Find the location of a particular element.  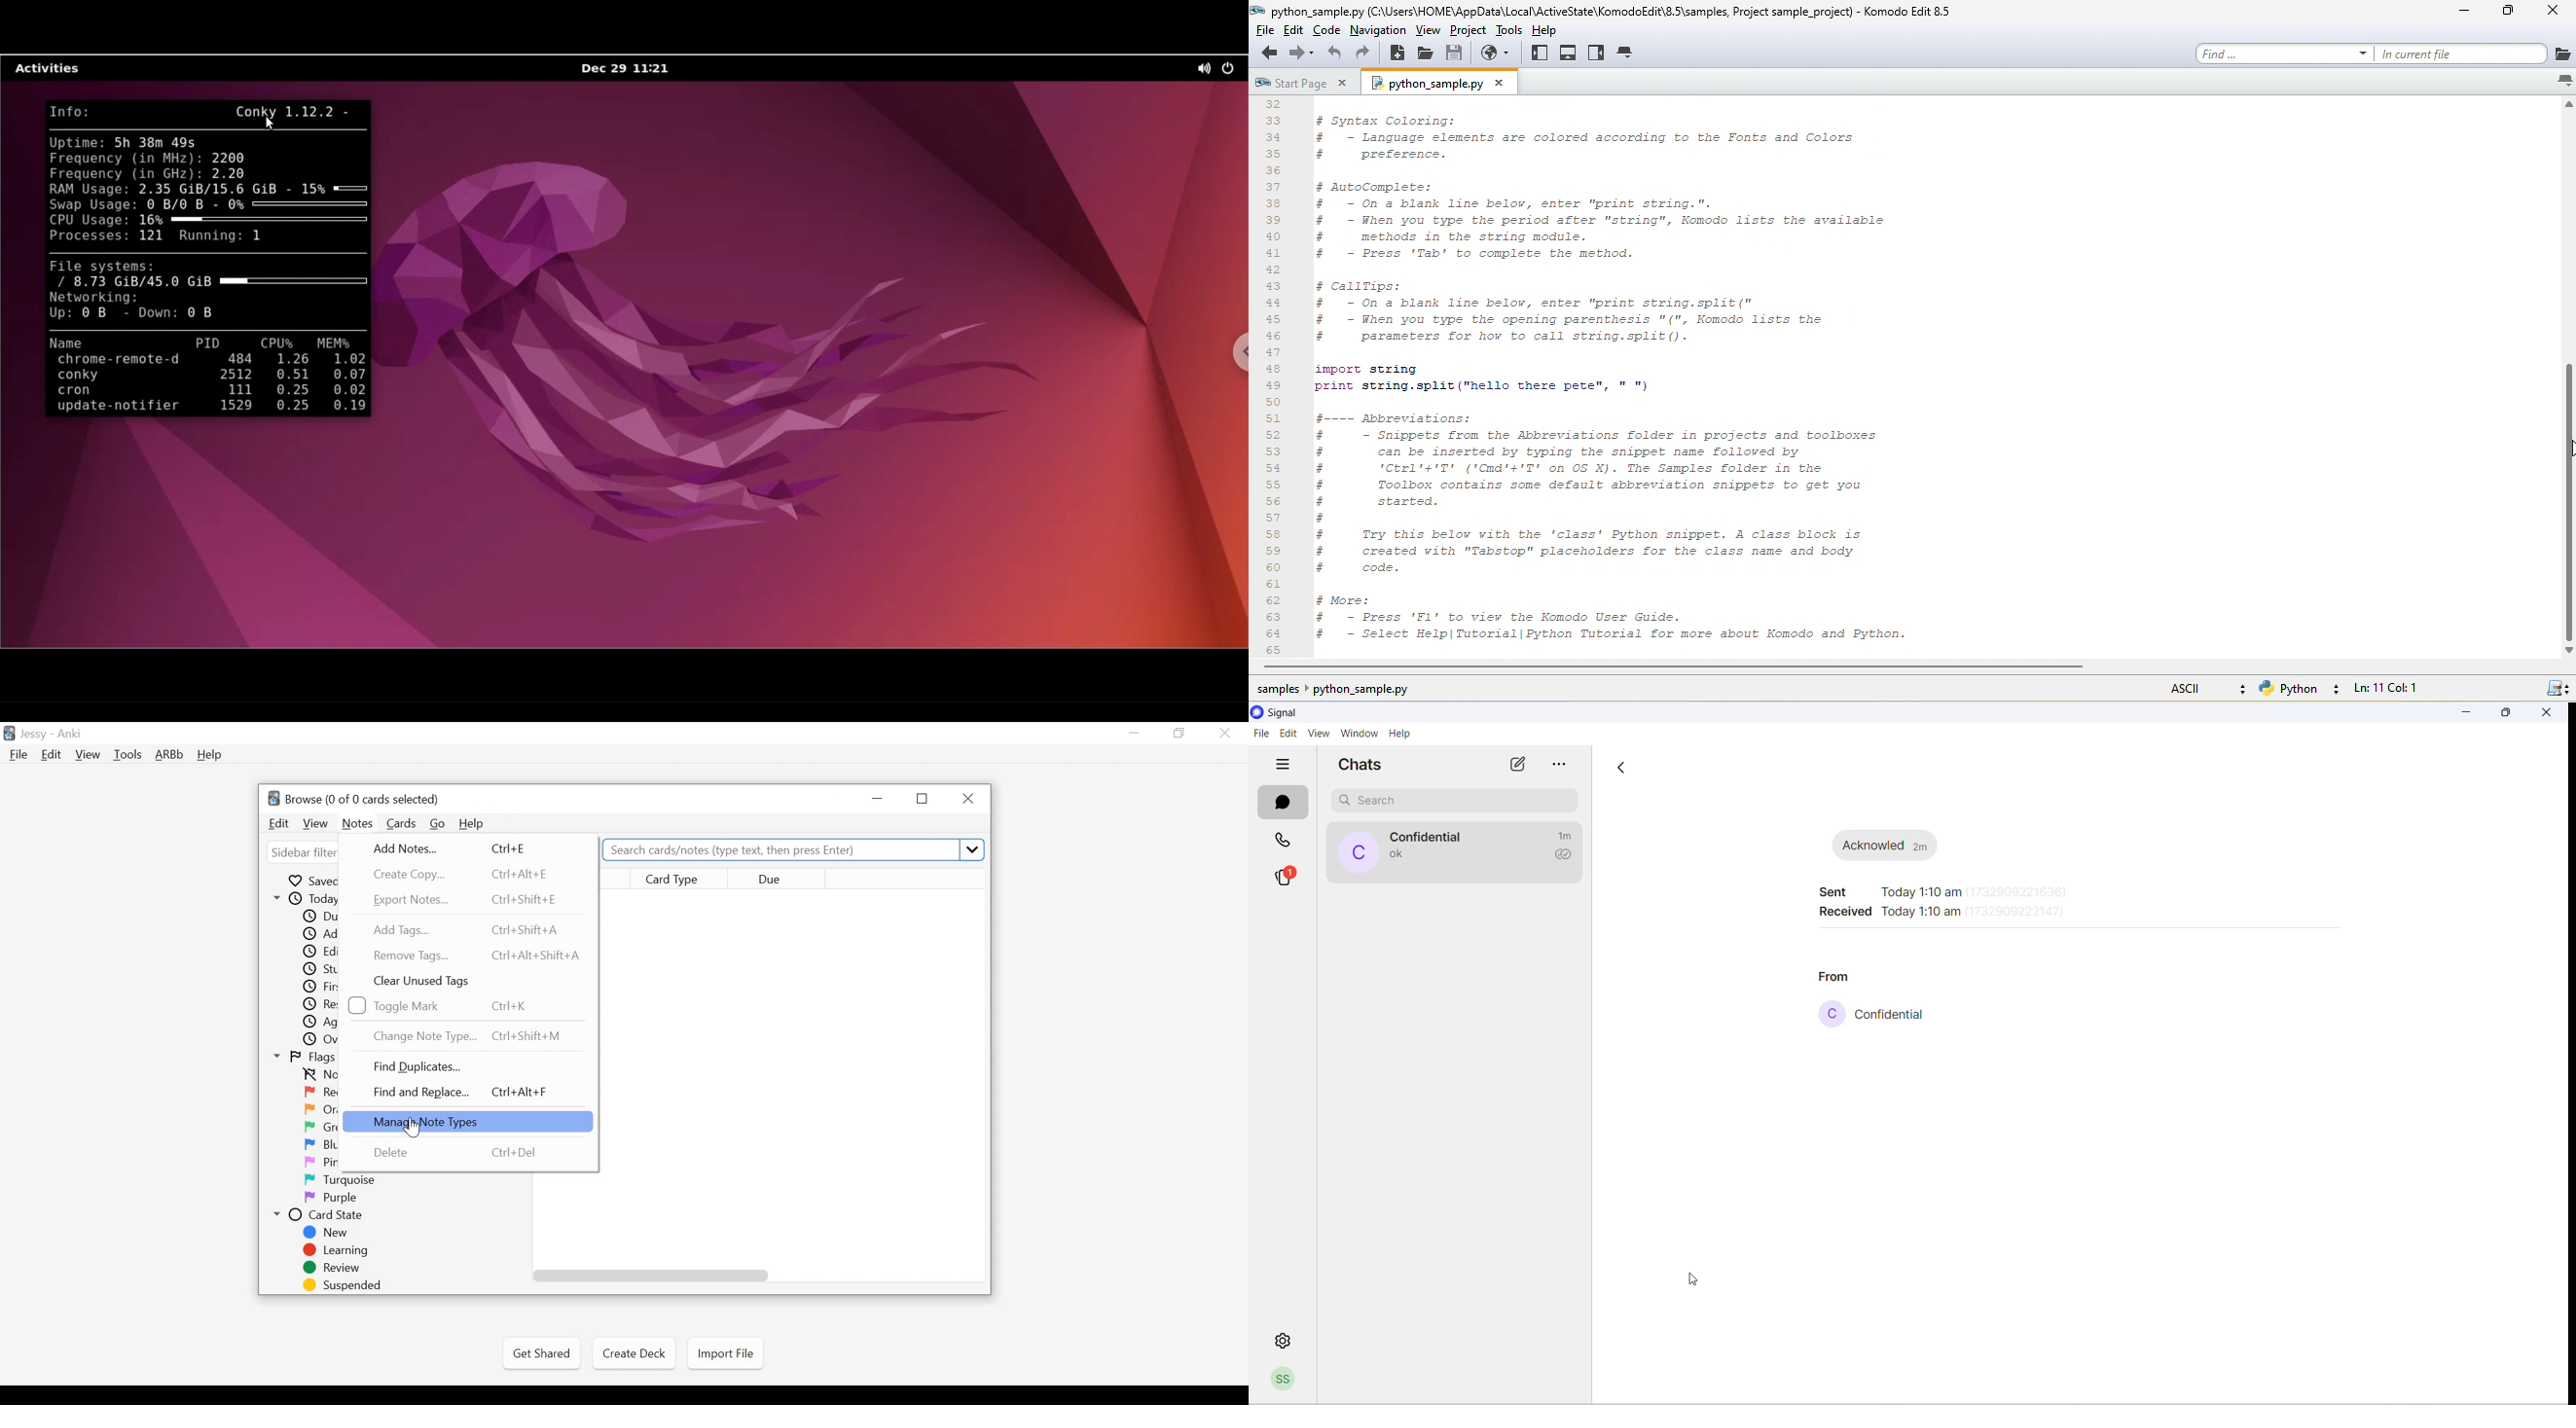

more options is located at coordinates (1561, 765).